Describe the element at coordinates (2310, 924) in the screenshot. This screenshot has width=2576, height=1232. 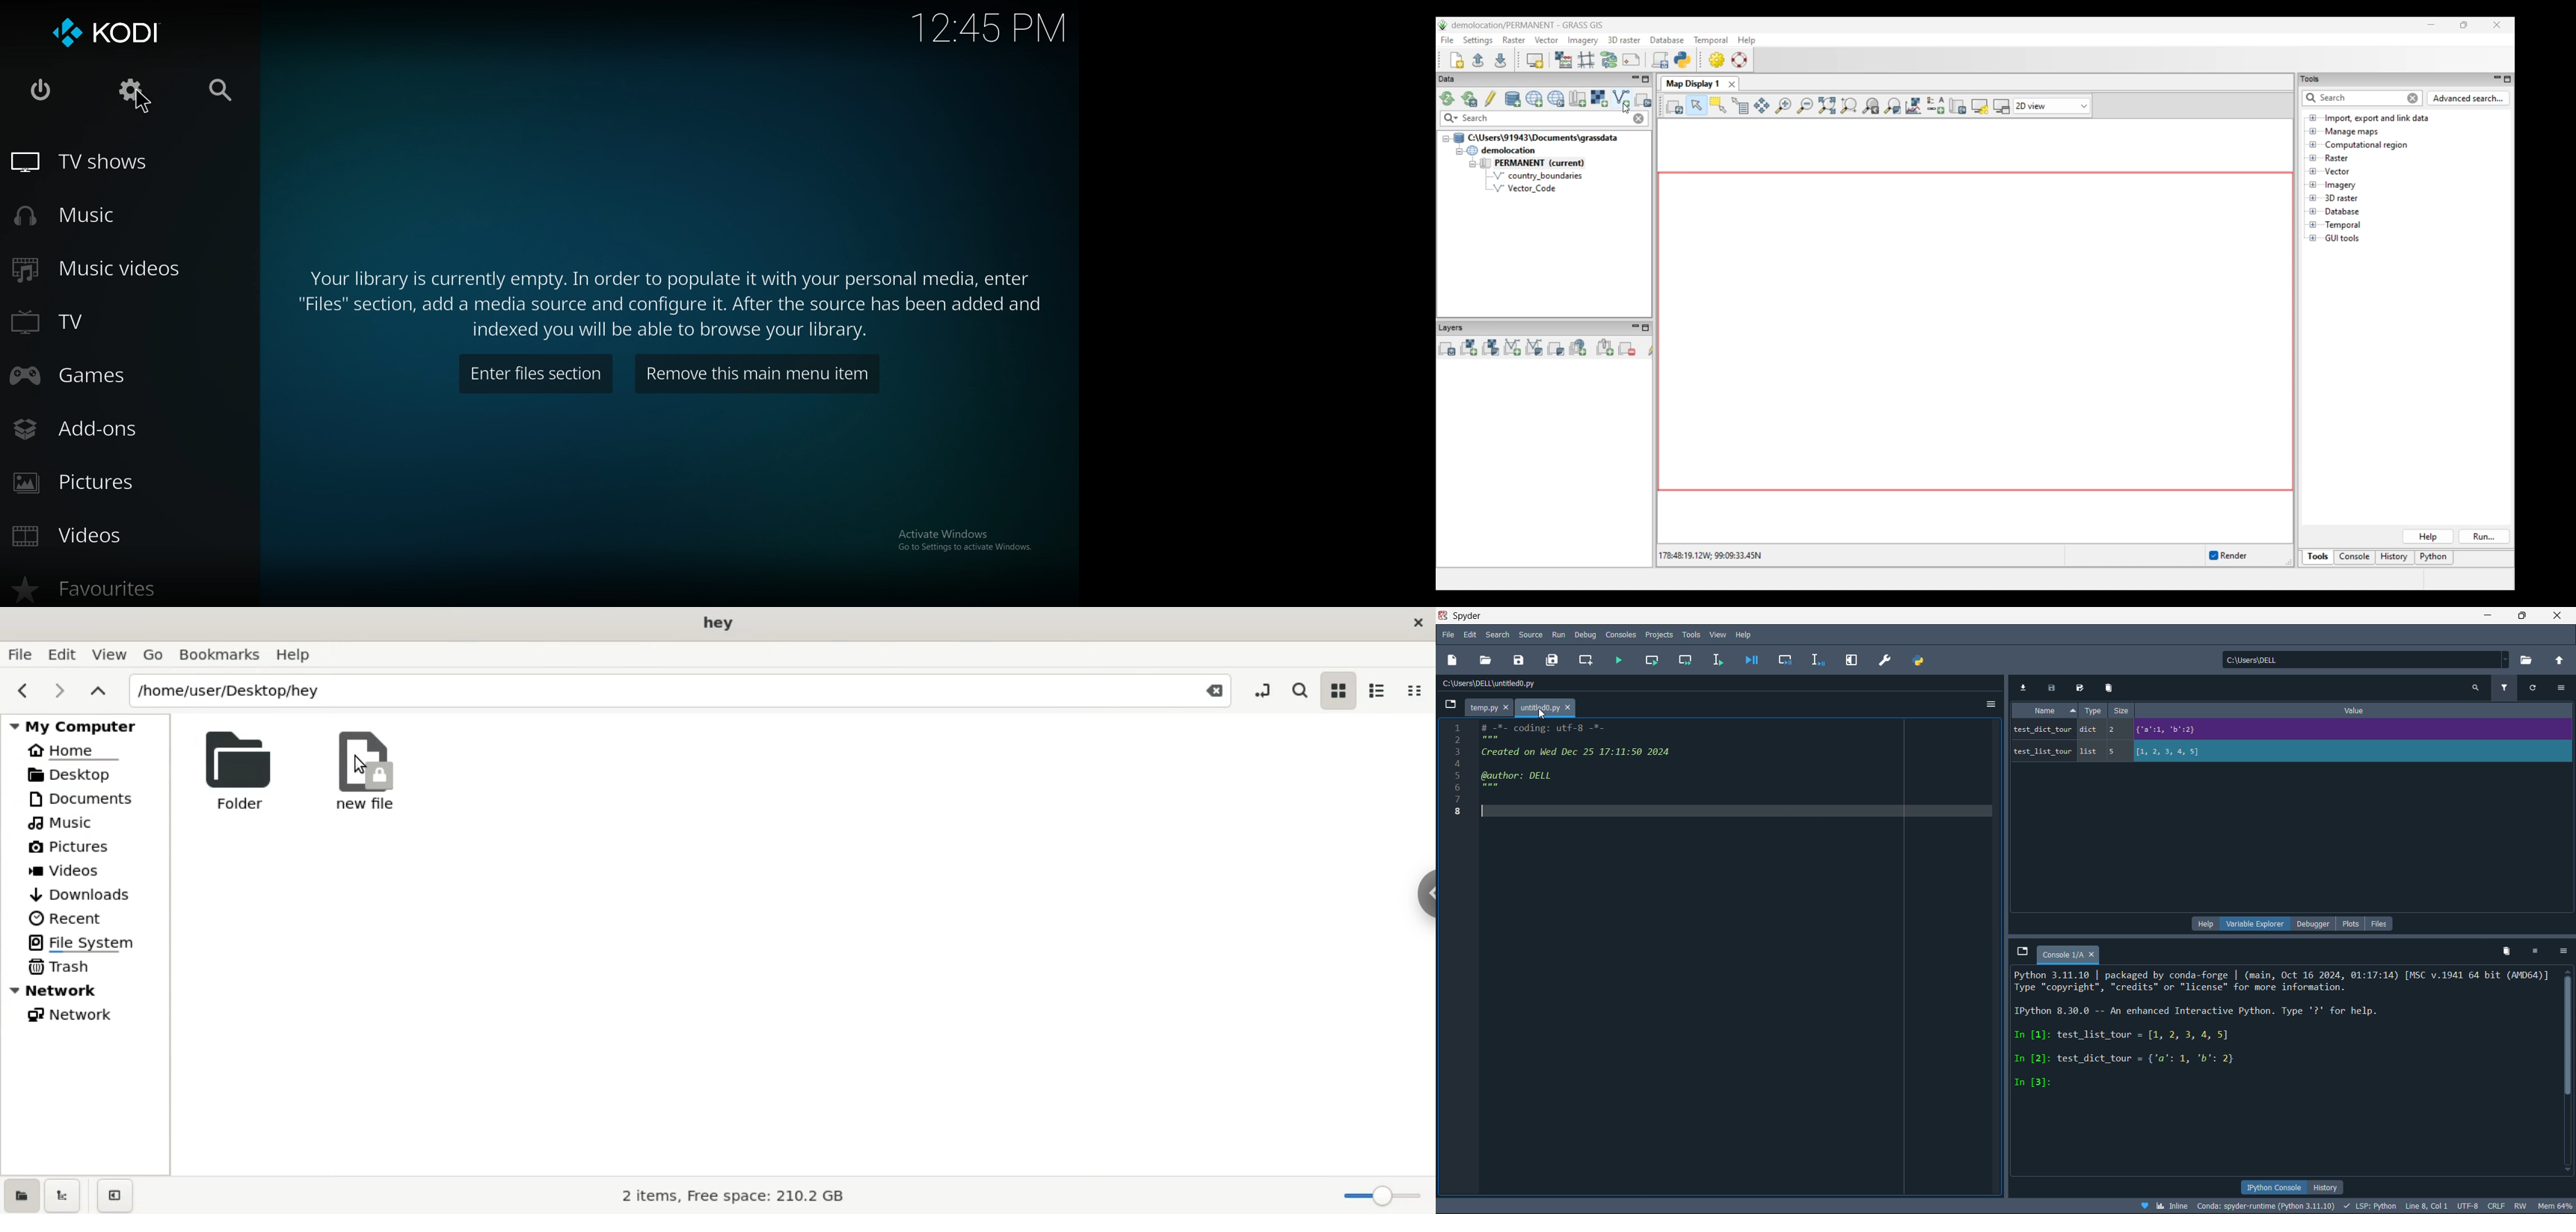
I see `debugger pane button` at that location.